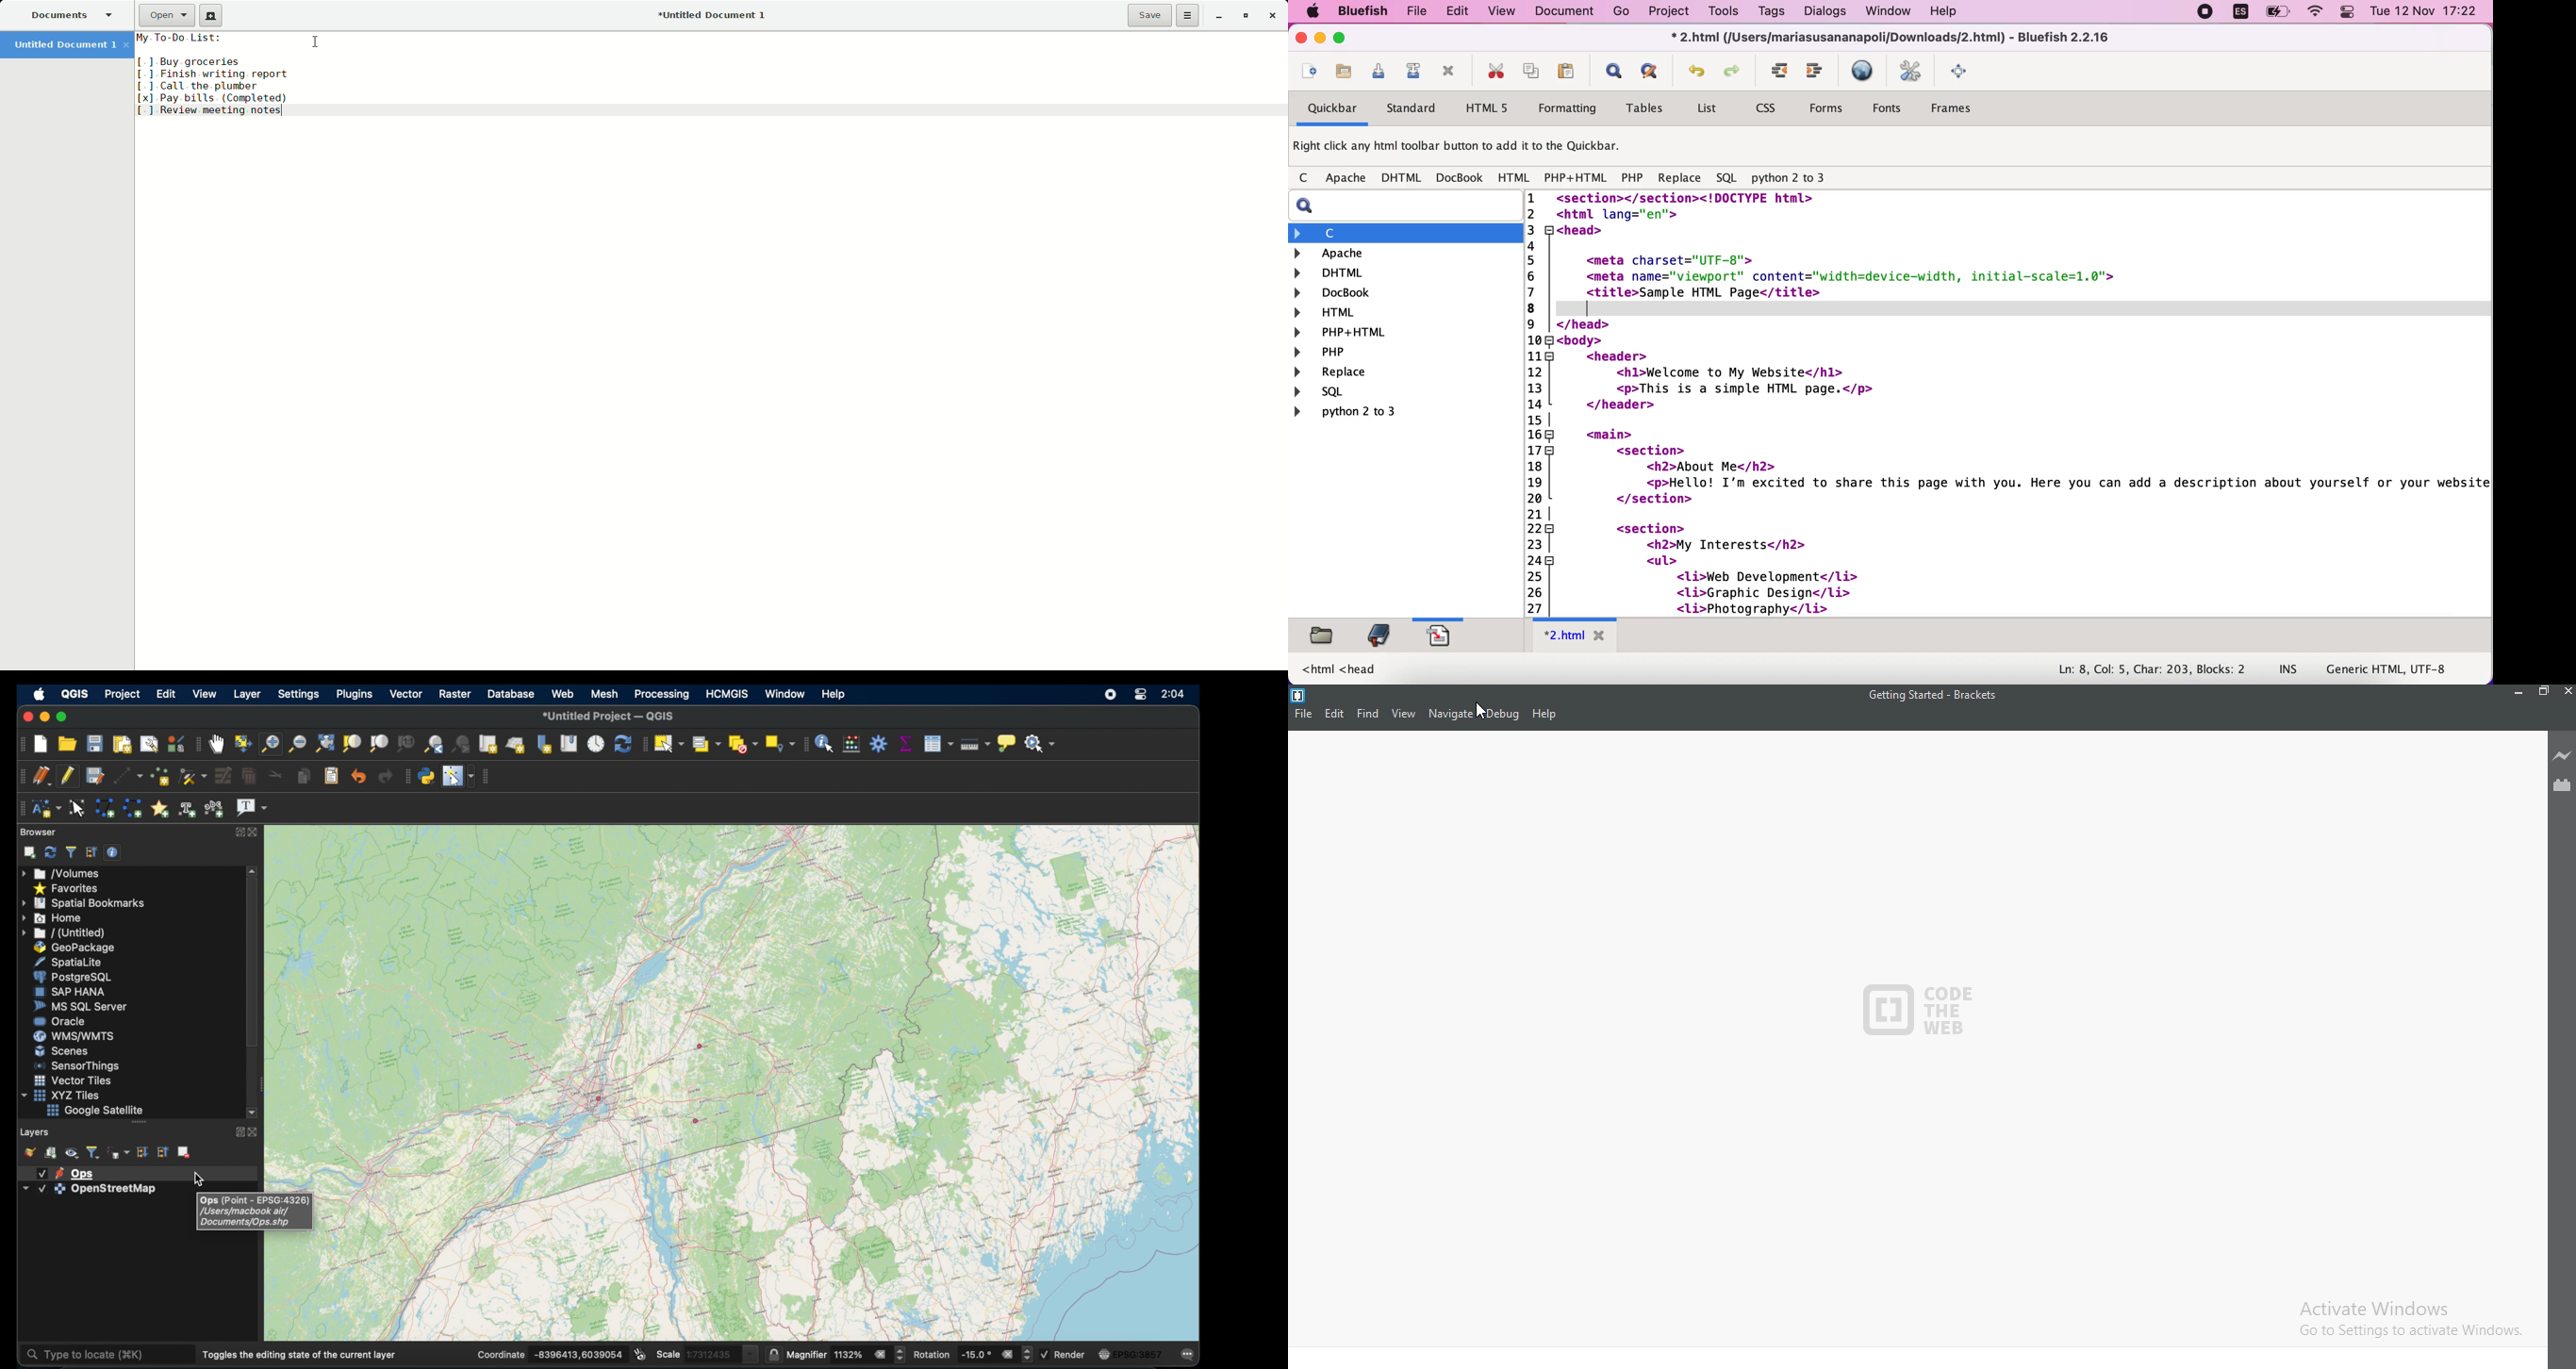 The width and height of the screenshot is (2576, 1372). I want to click on close, so click(1300, 38).